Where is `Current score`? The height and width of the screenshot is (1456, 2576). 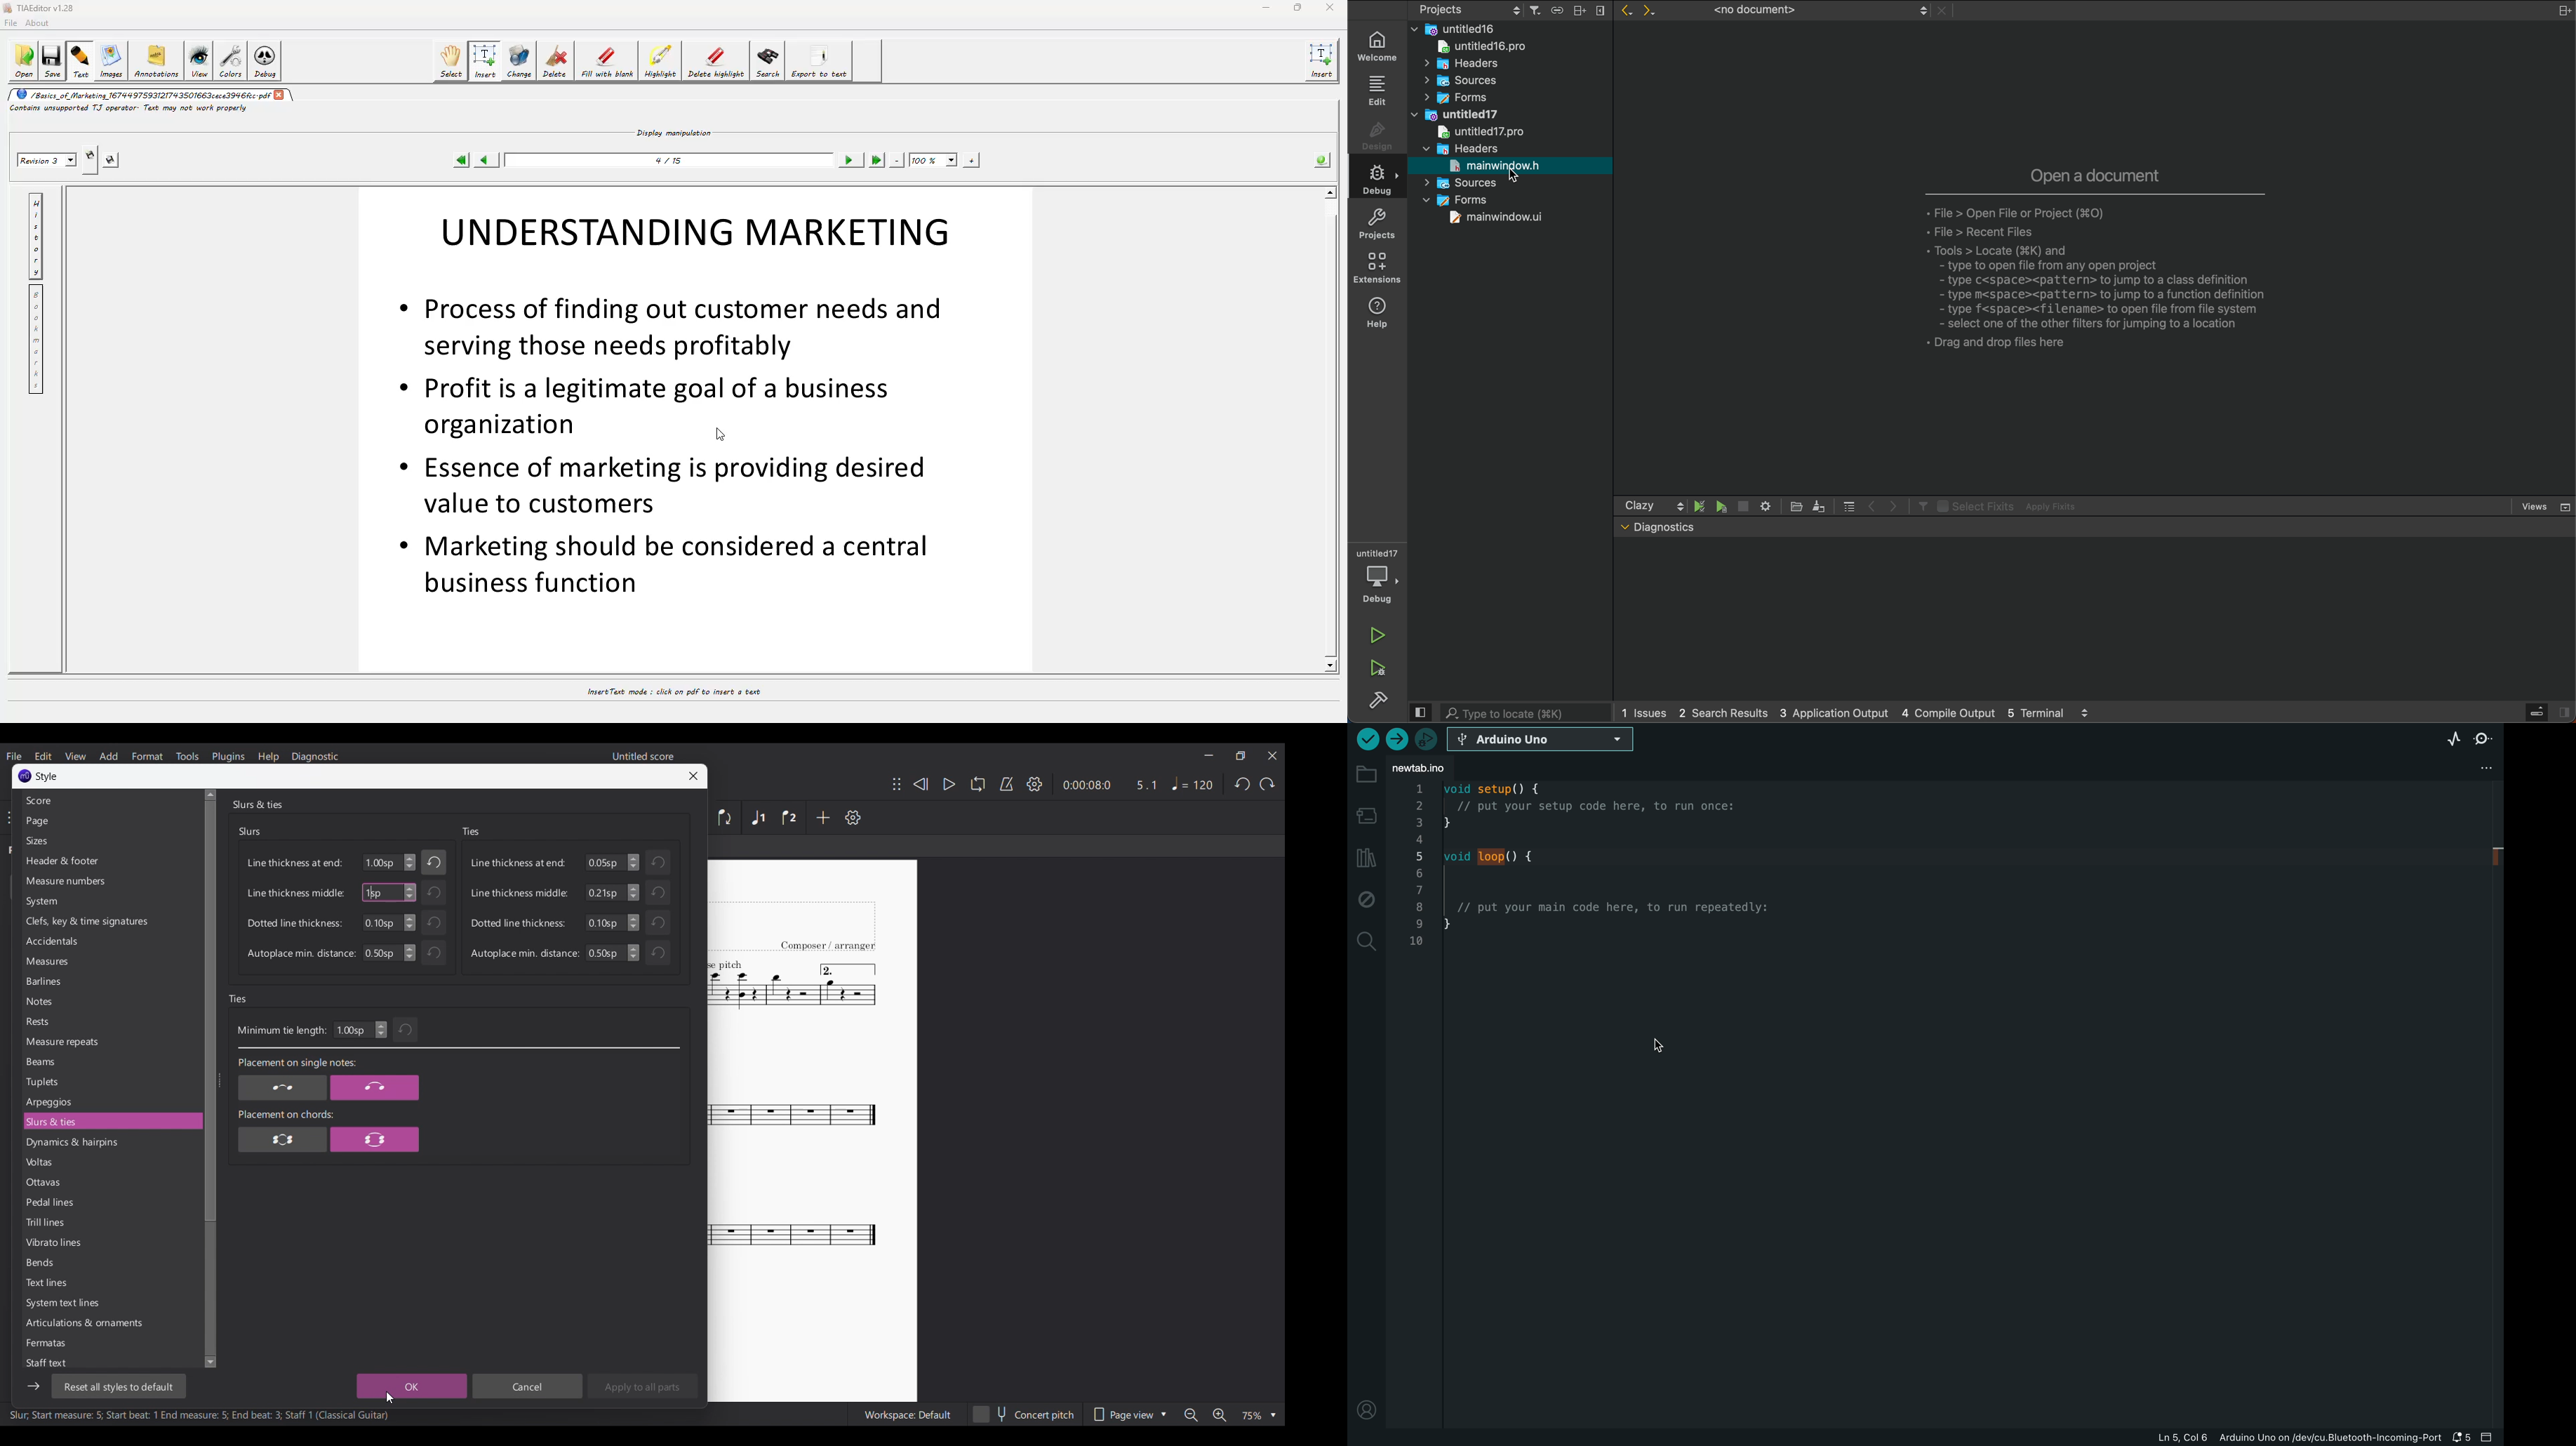
Current score is located at coordinates (794, 1131).